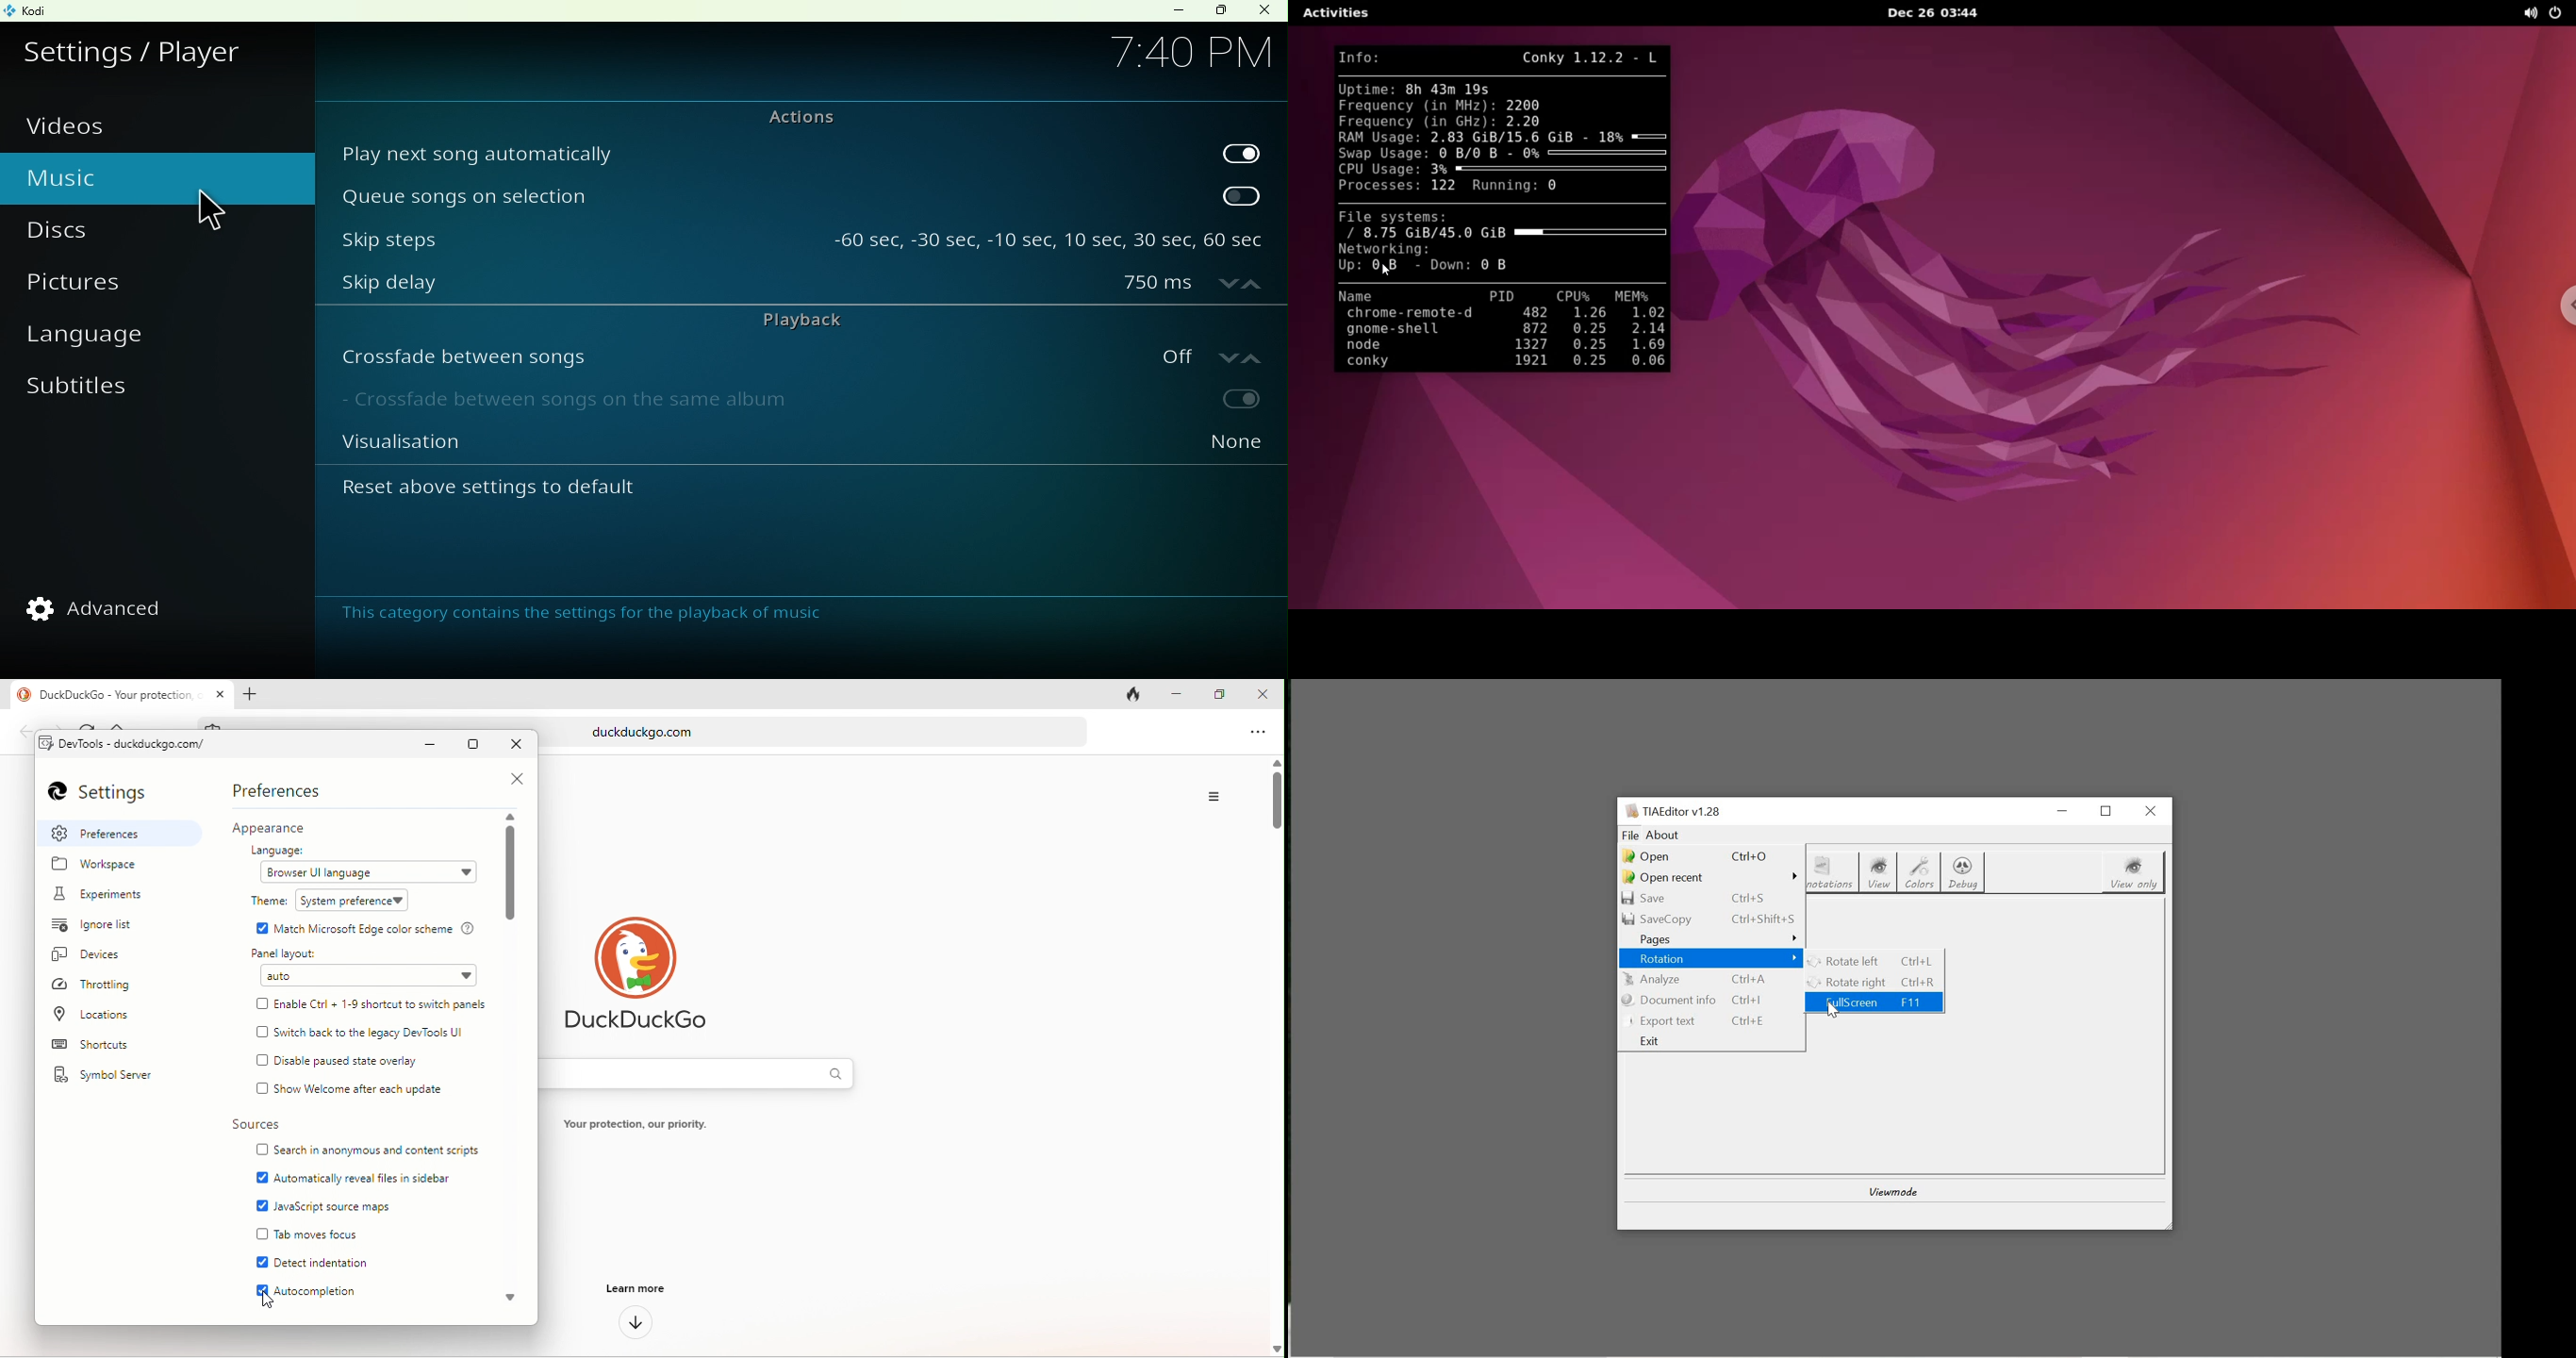 This screenshot has width=2576, height=1372. Describe the element at coordinates (513, 816) in the screenshot. I see `scroll up` at that location.